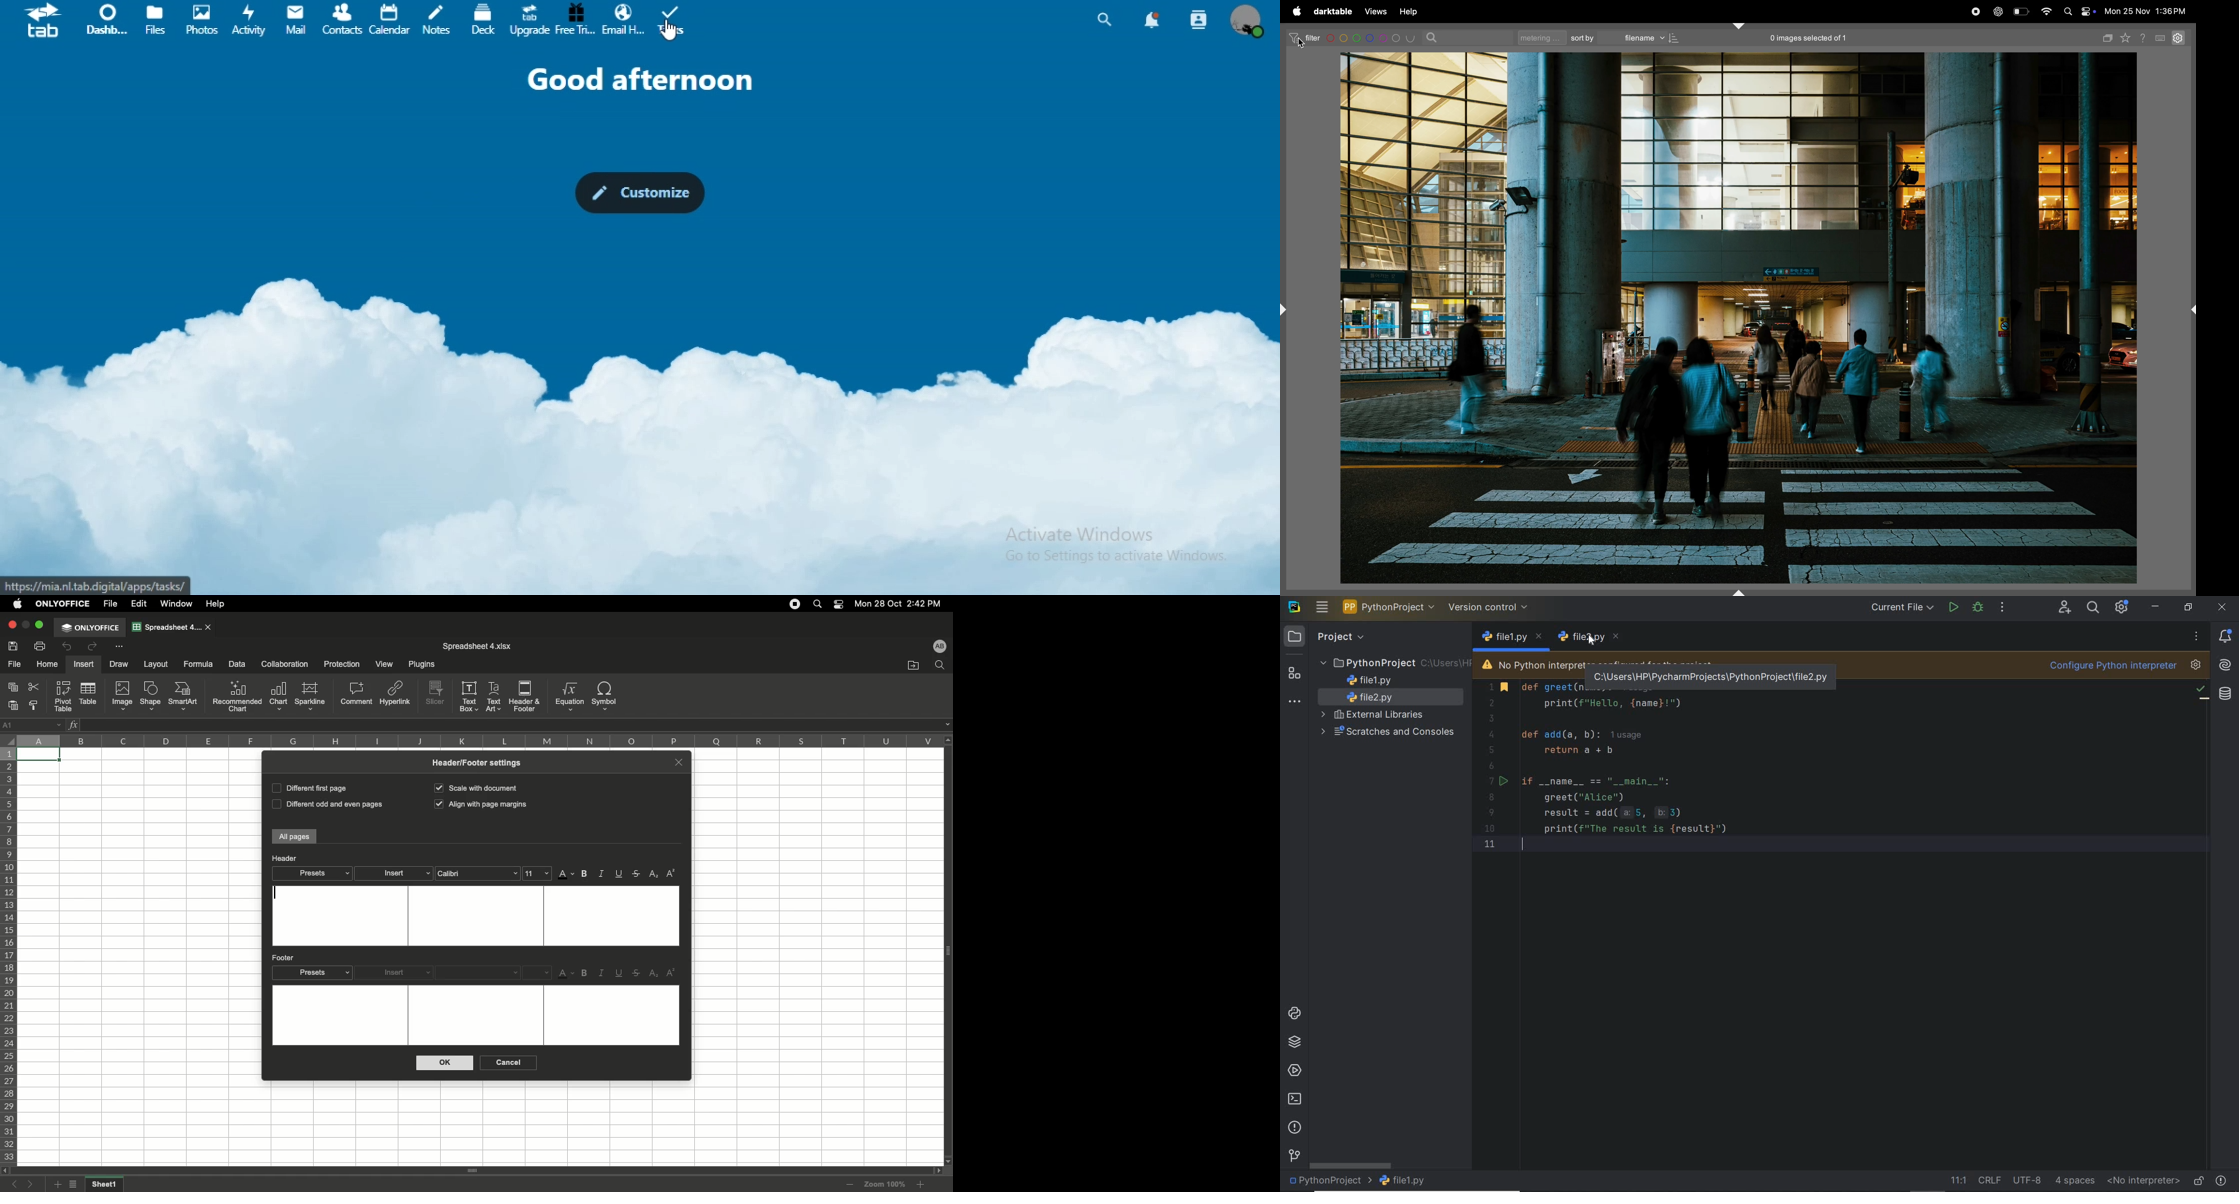 The image size is (2240, 1204). Describe the element at coordinates (637, 973) in the screenshot. I see `Strikethrough` at that location.